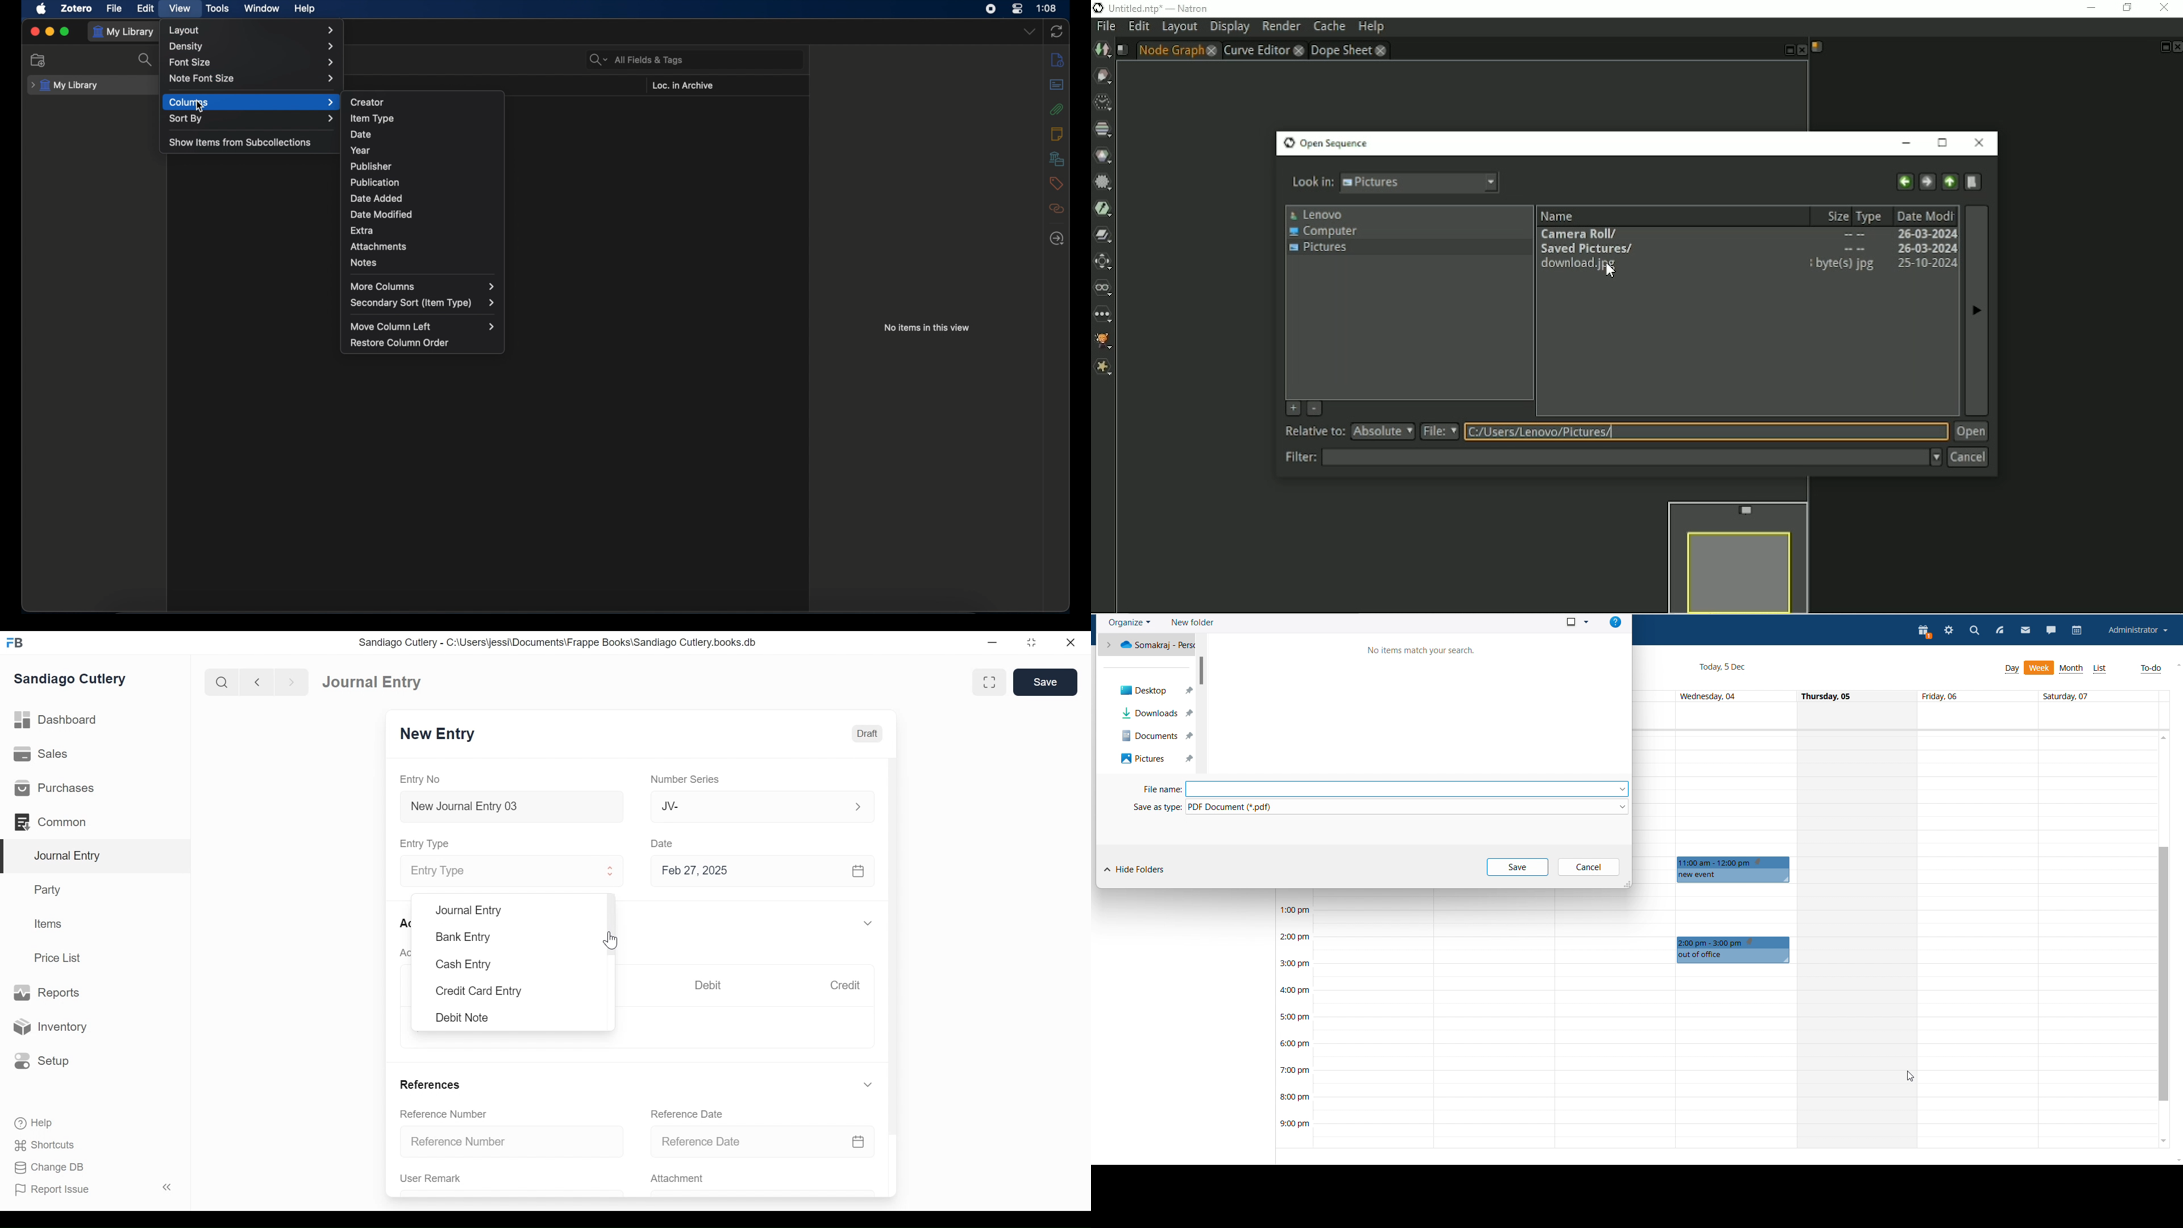 The width and height of the screenshot is (2184, 1232). Describe the element at coordinates (1589, 868) in the screenshot. I see `cancel` at that location.